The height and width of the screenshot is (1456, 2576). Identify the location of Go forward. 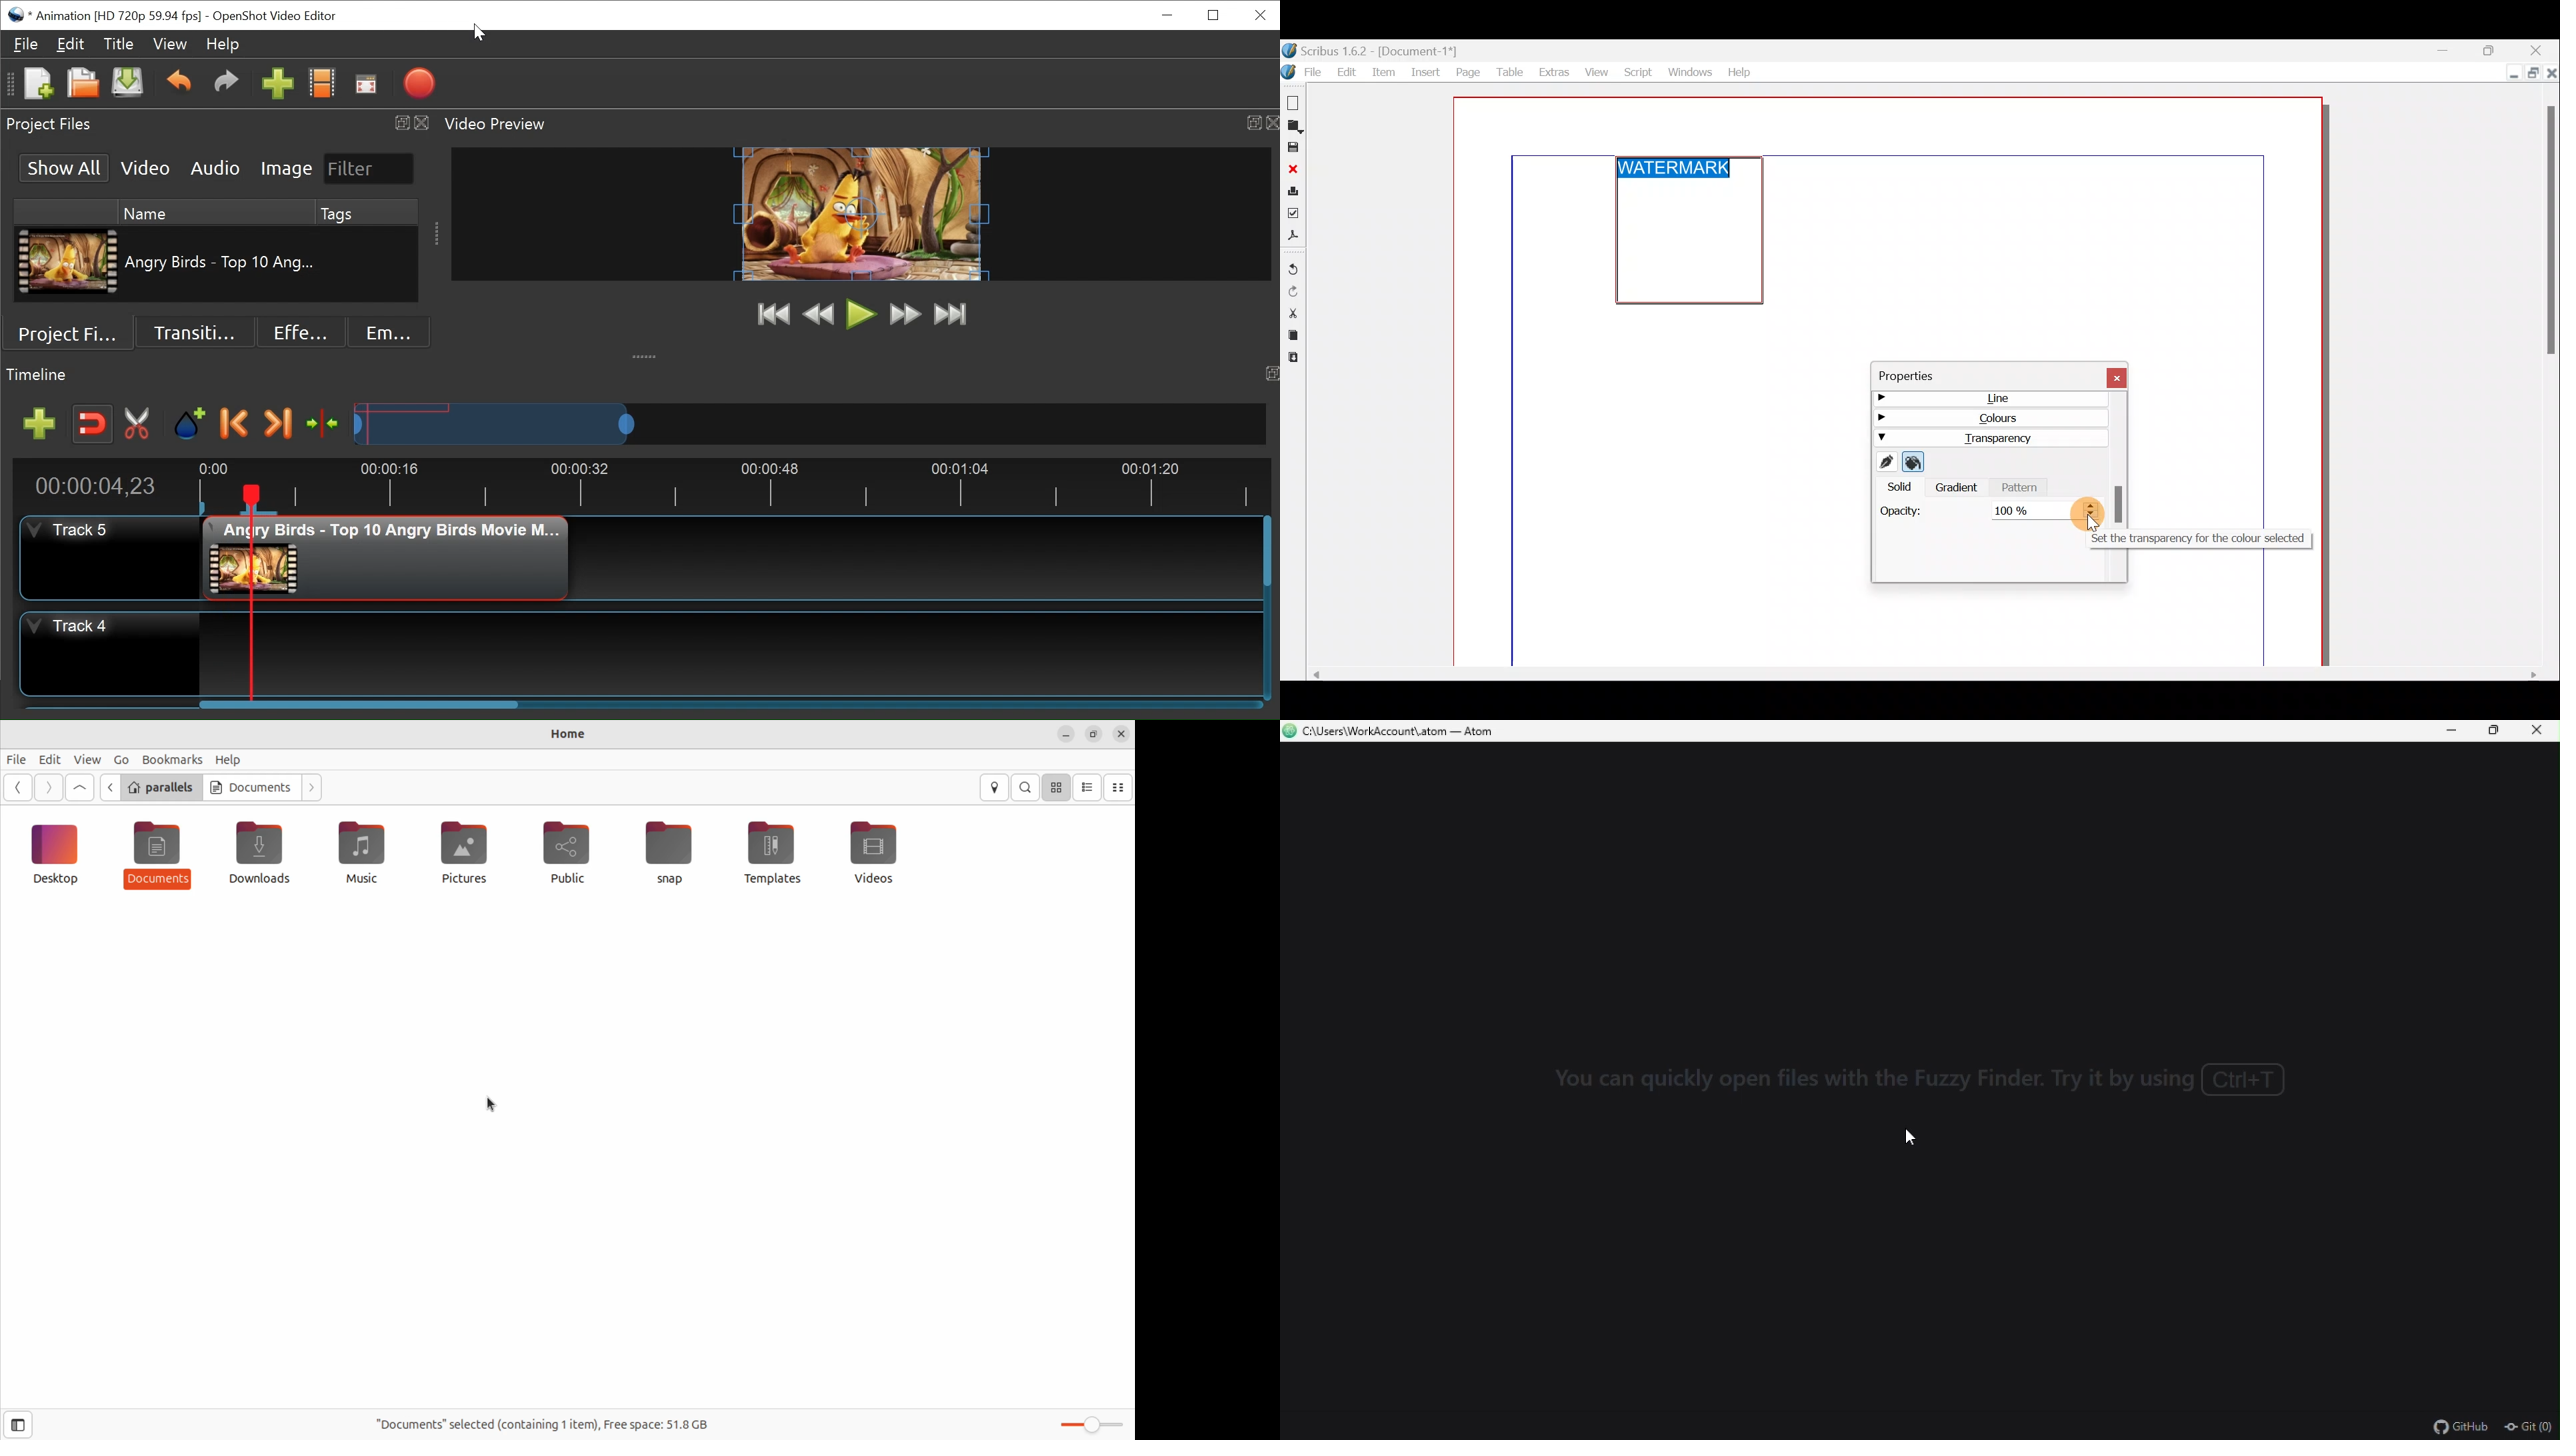
(48, 787).